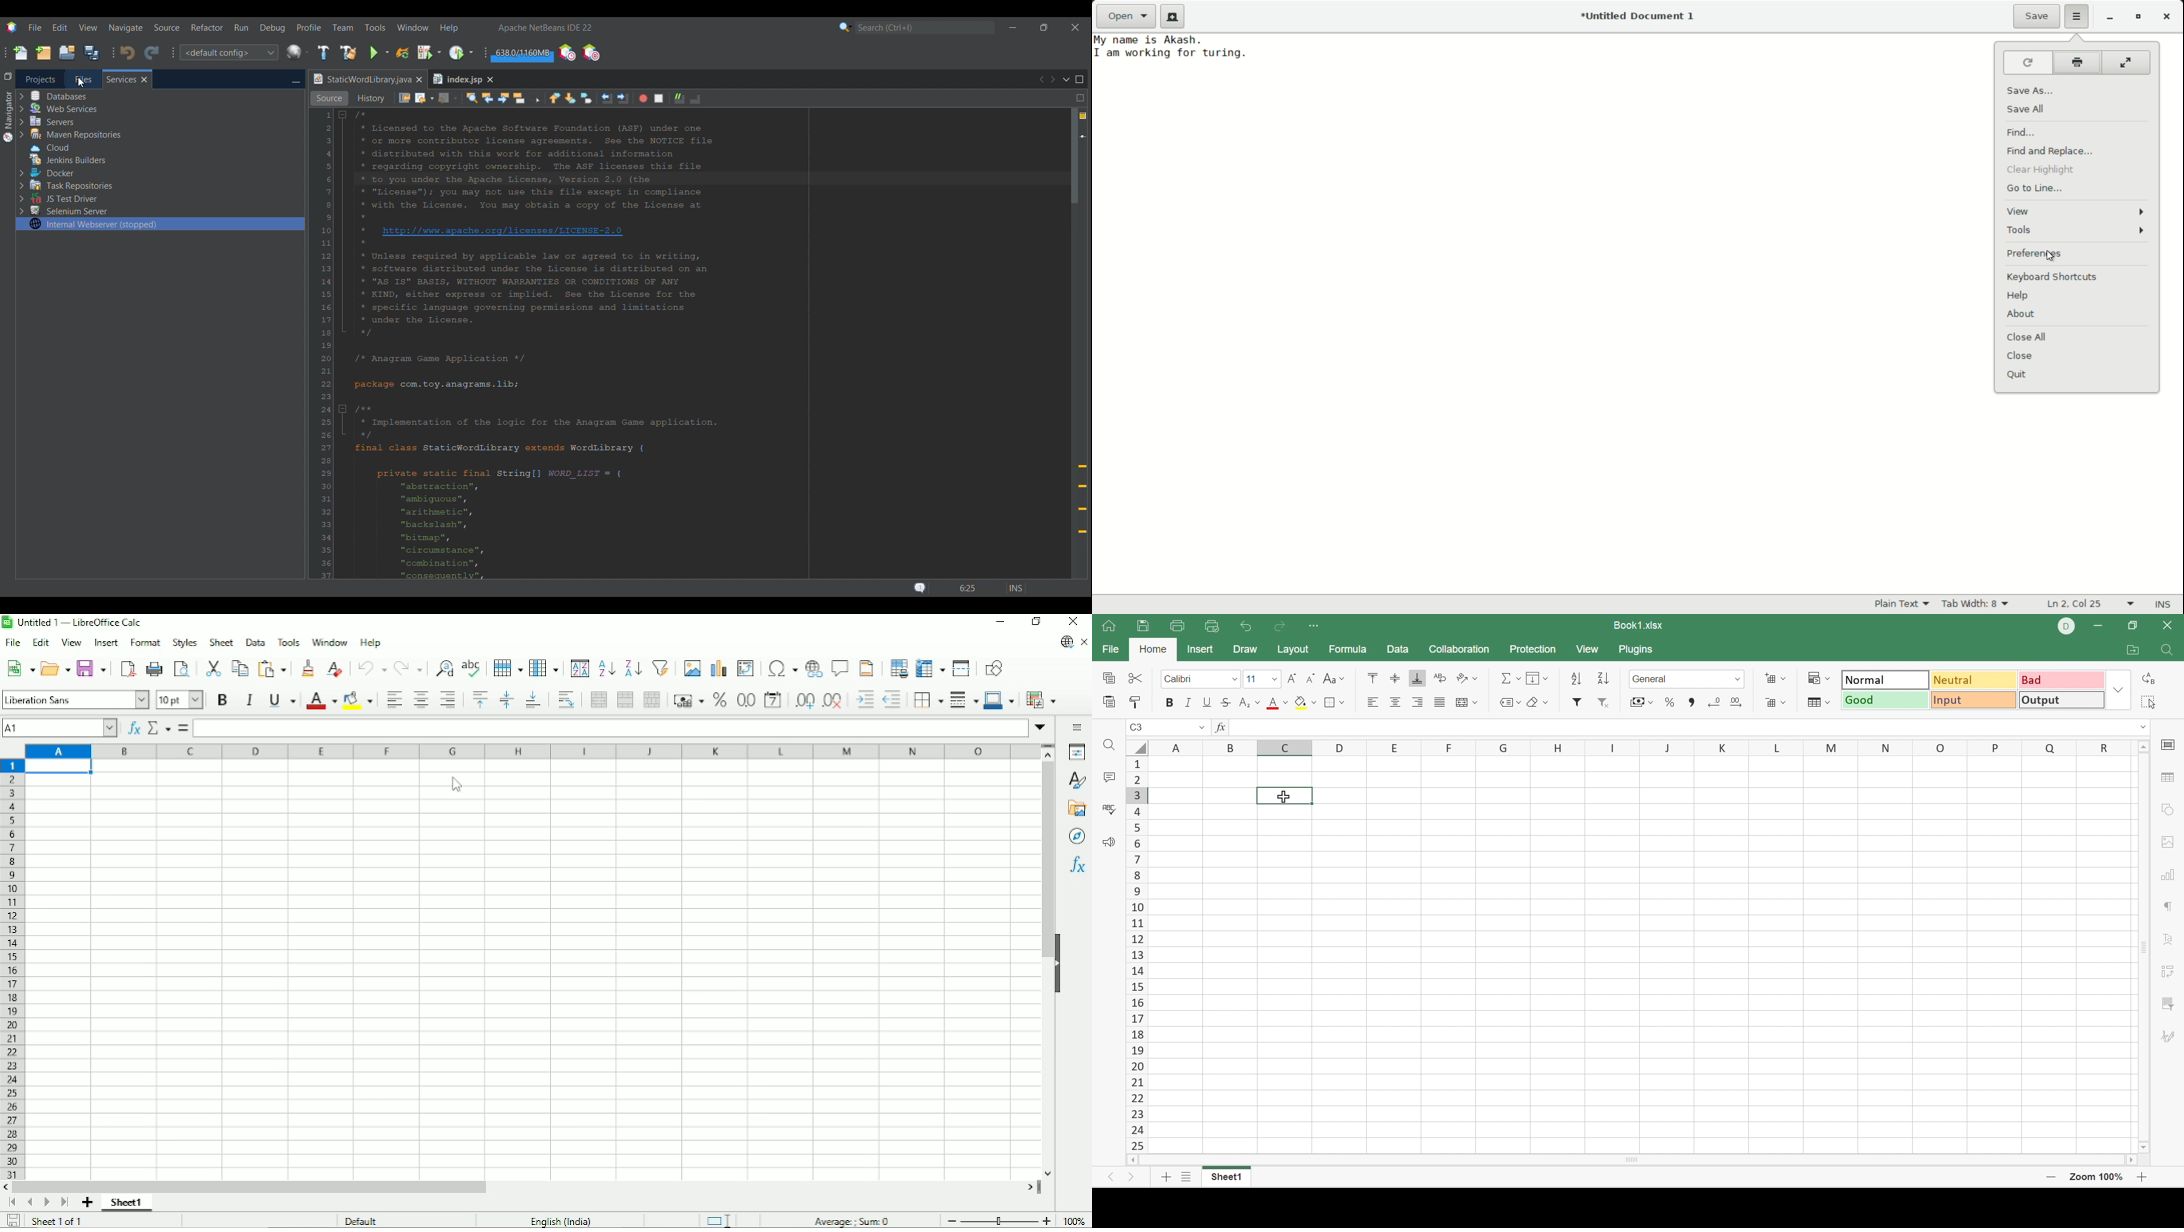 This screenshot has width=2184, height=1232. What do you see at coordinates (1335, 702) in the screenshot?
I see `Borders` at bounding box center [1335, 702].